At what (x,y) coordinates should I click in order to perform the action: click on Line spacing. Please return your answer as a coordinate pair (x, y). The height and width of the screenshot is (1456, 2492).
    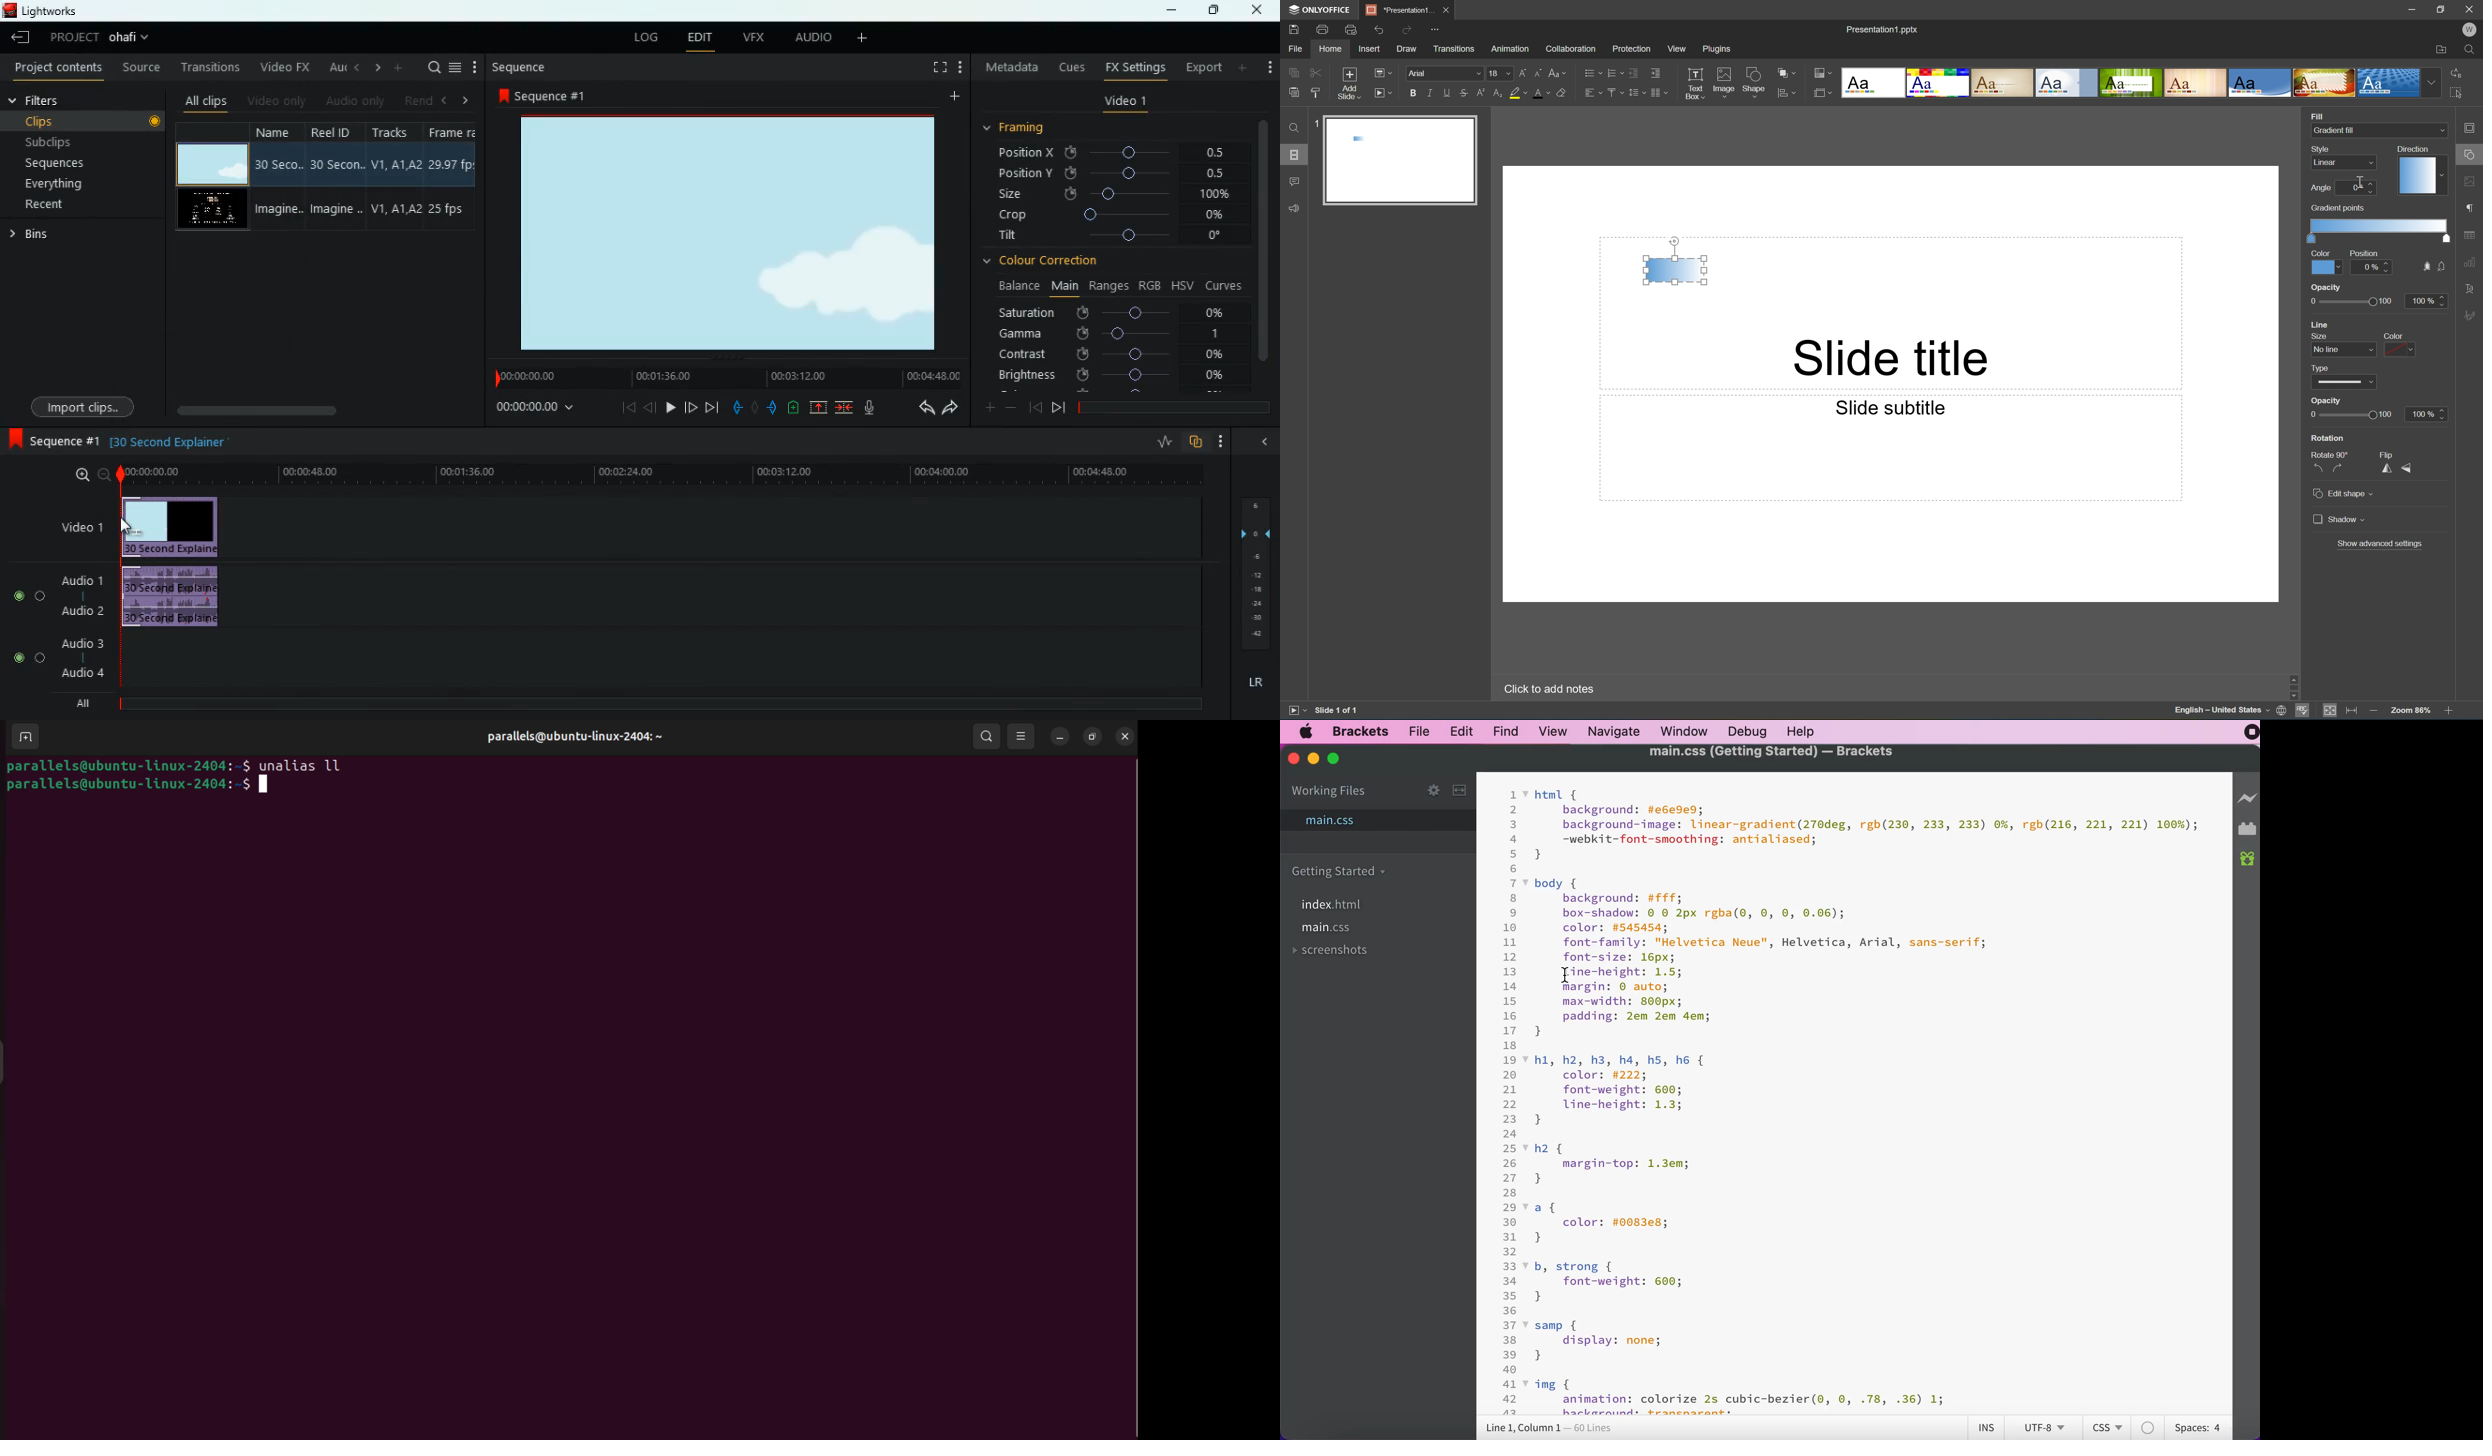
    Looking at the image, I should click on (1636, 93).